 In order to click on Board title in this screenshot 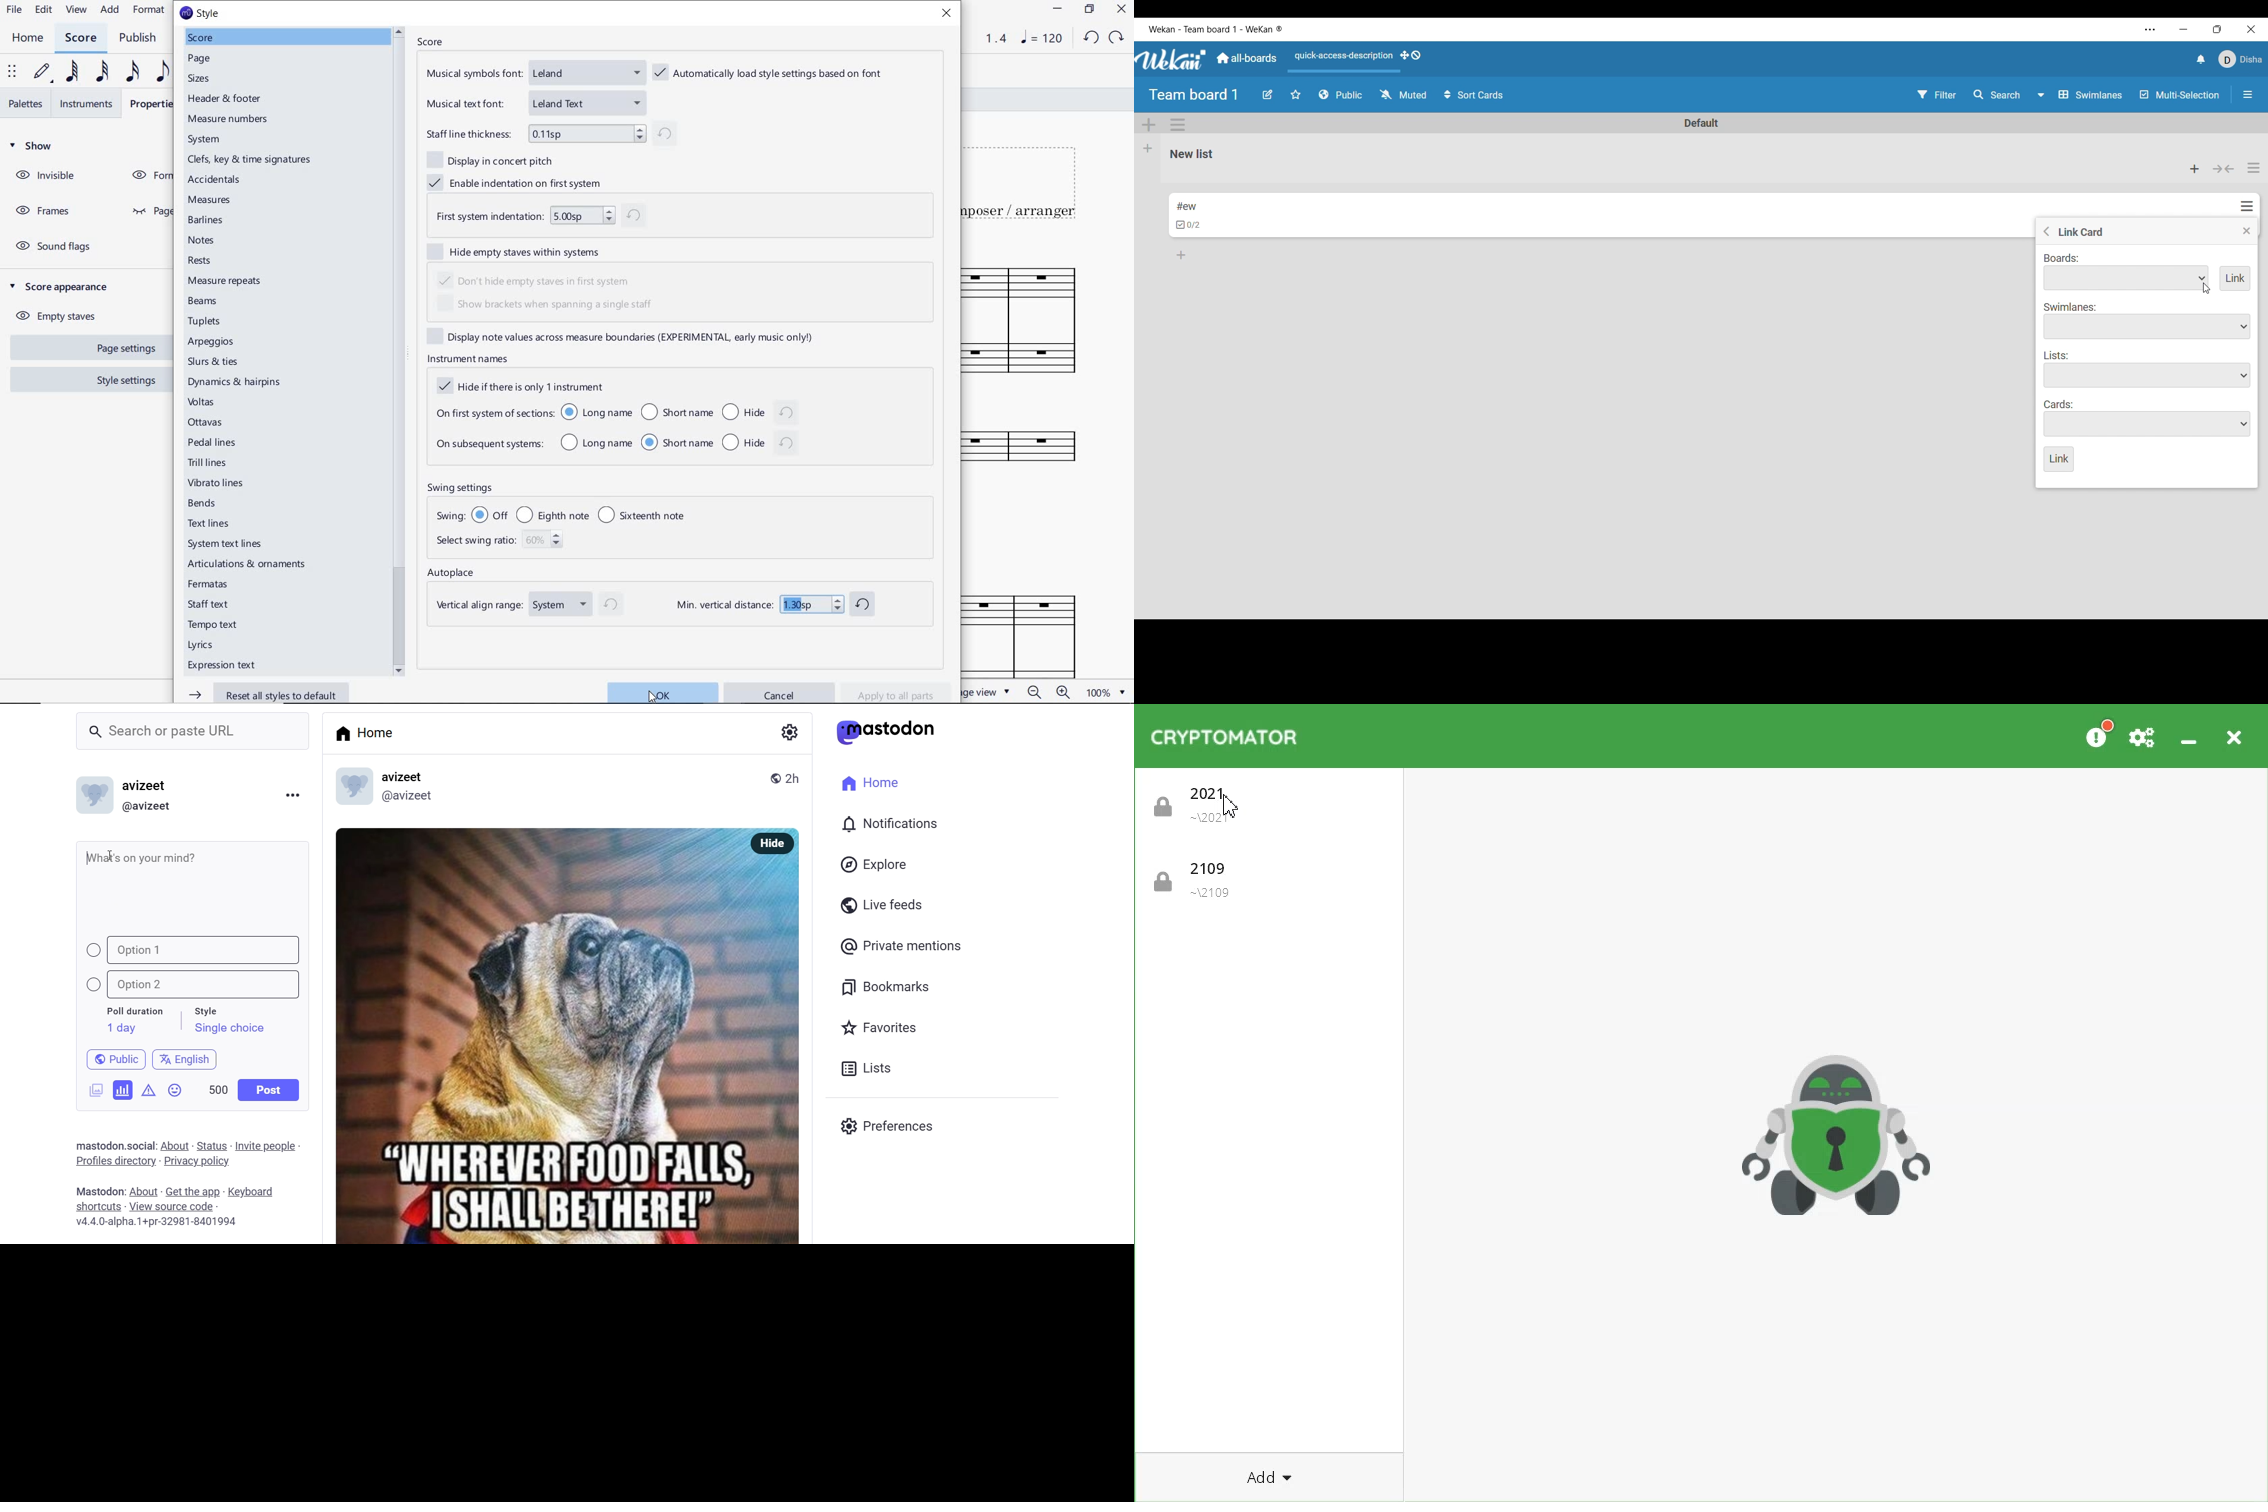, I will do `click(1194, 95)`.